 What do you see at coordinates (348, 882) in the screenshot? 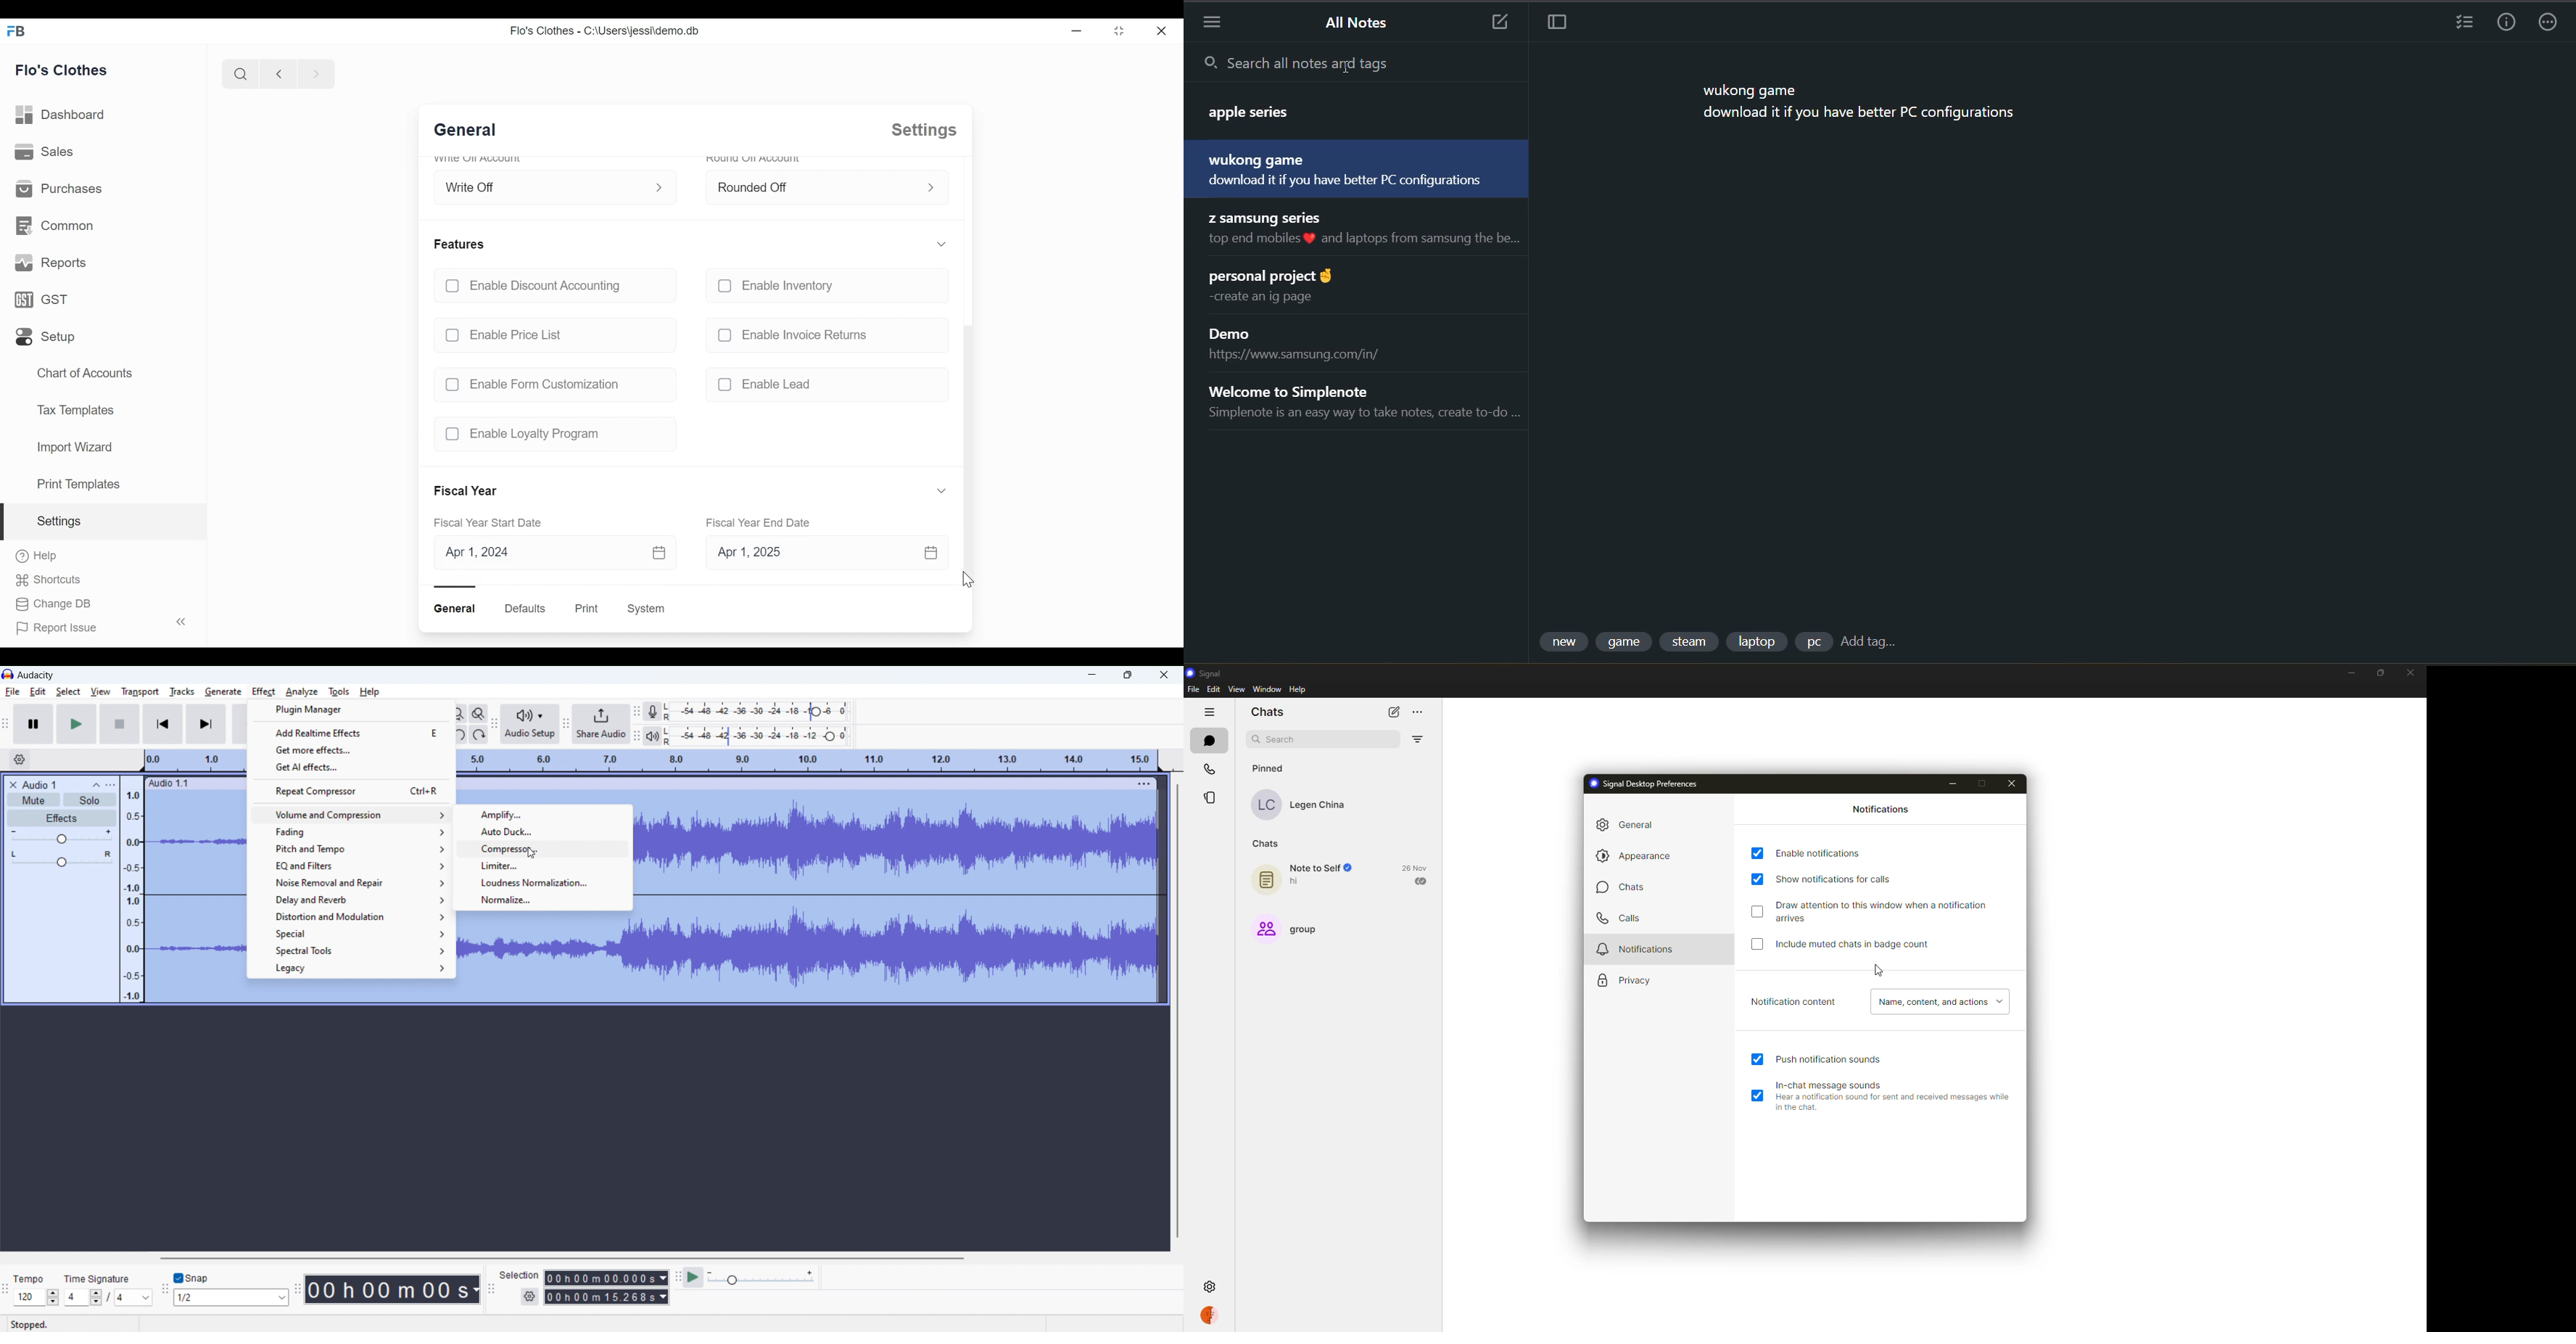
I see `noise removal and repair` at bounding box center [348, 882].